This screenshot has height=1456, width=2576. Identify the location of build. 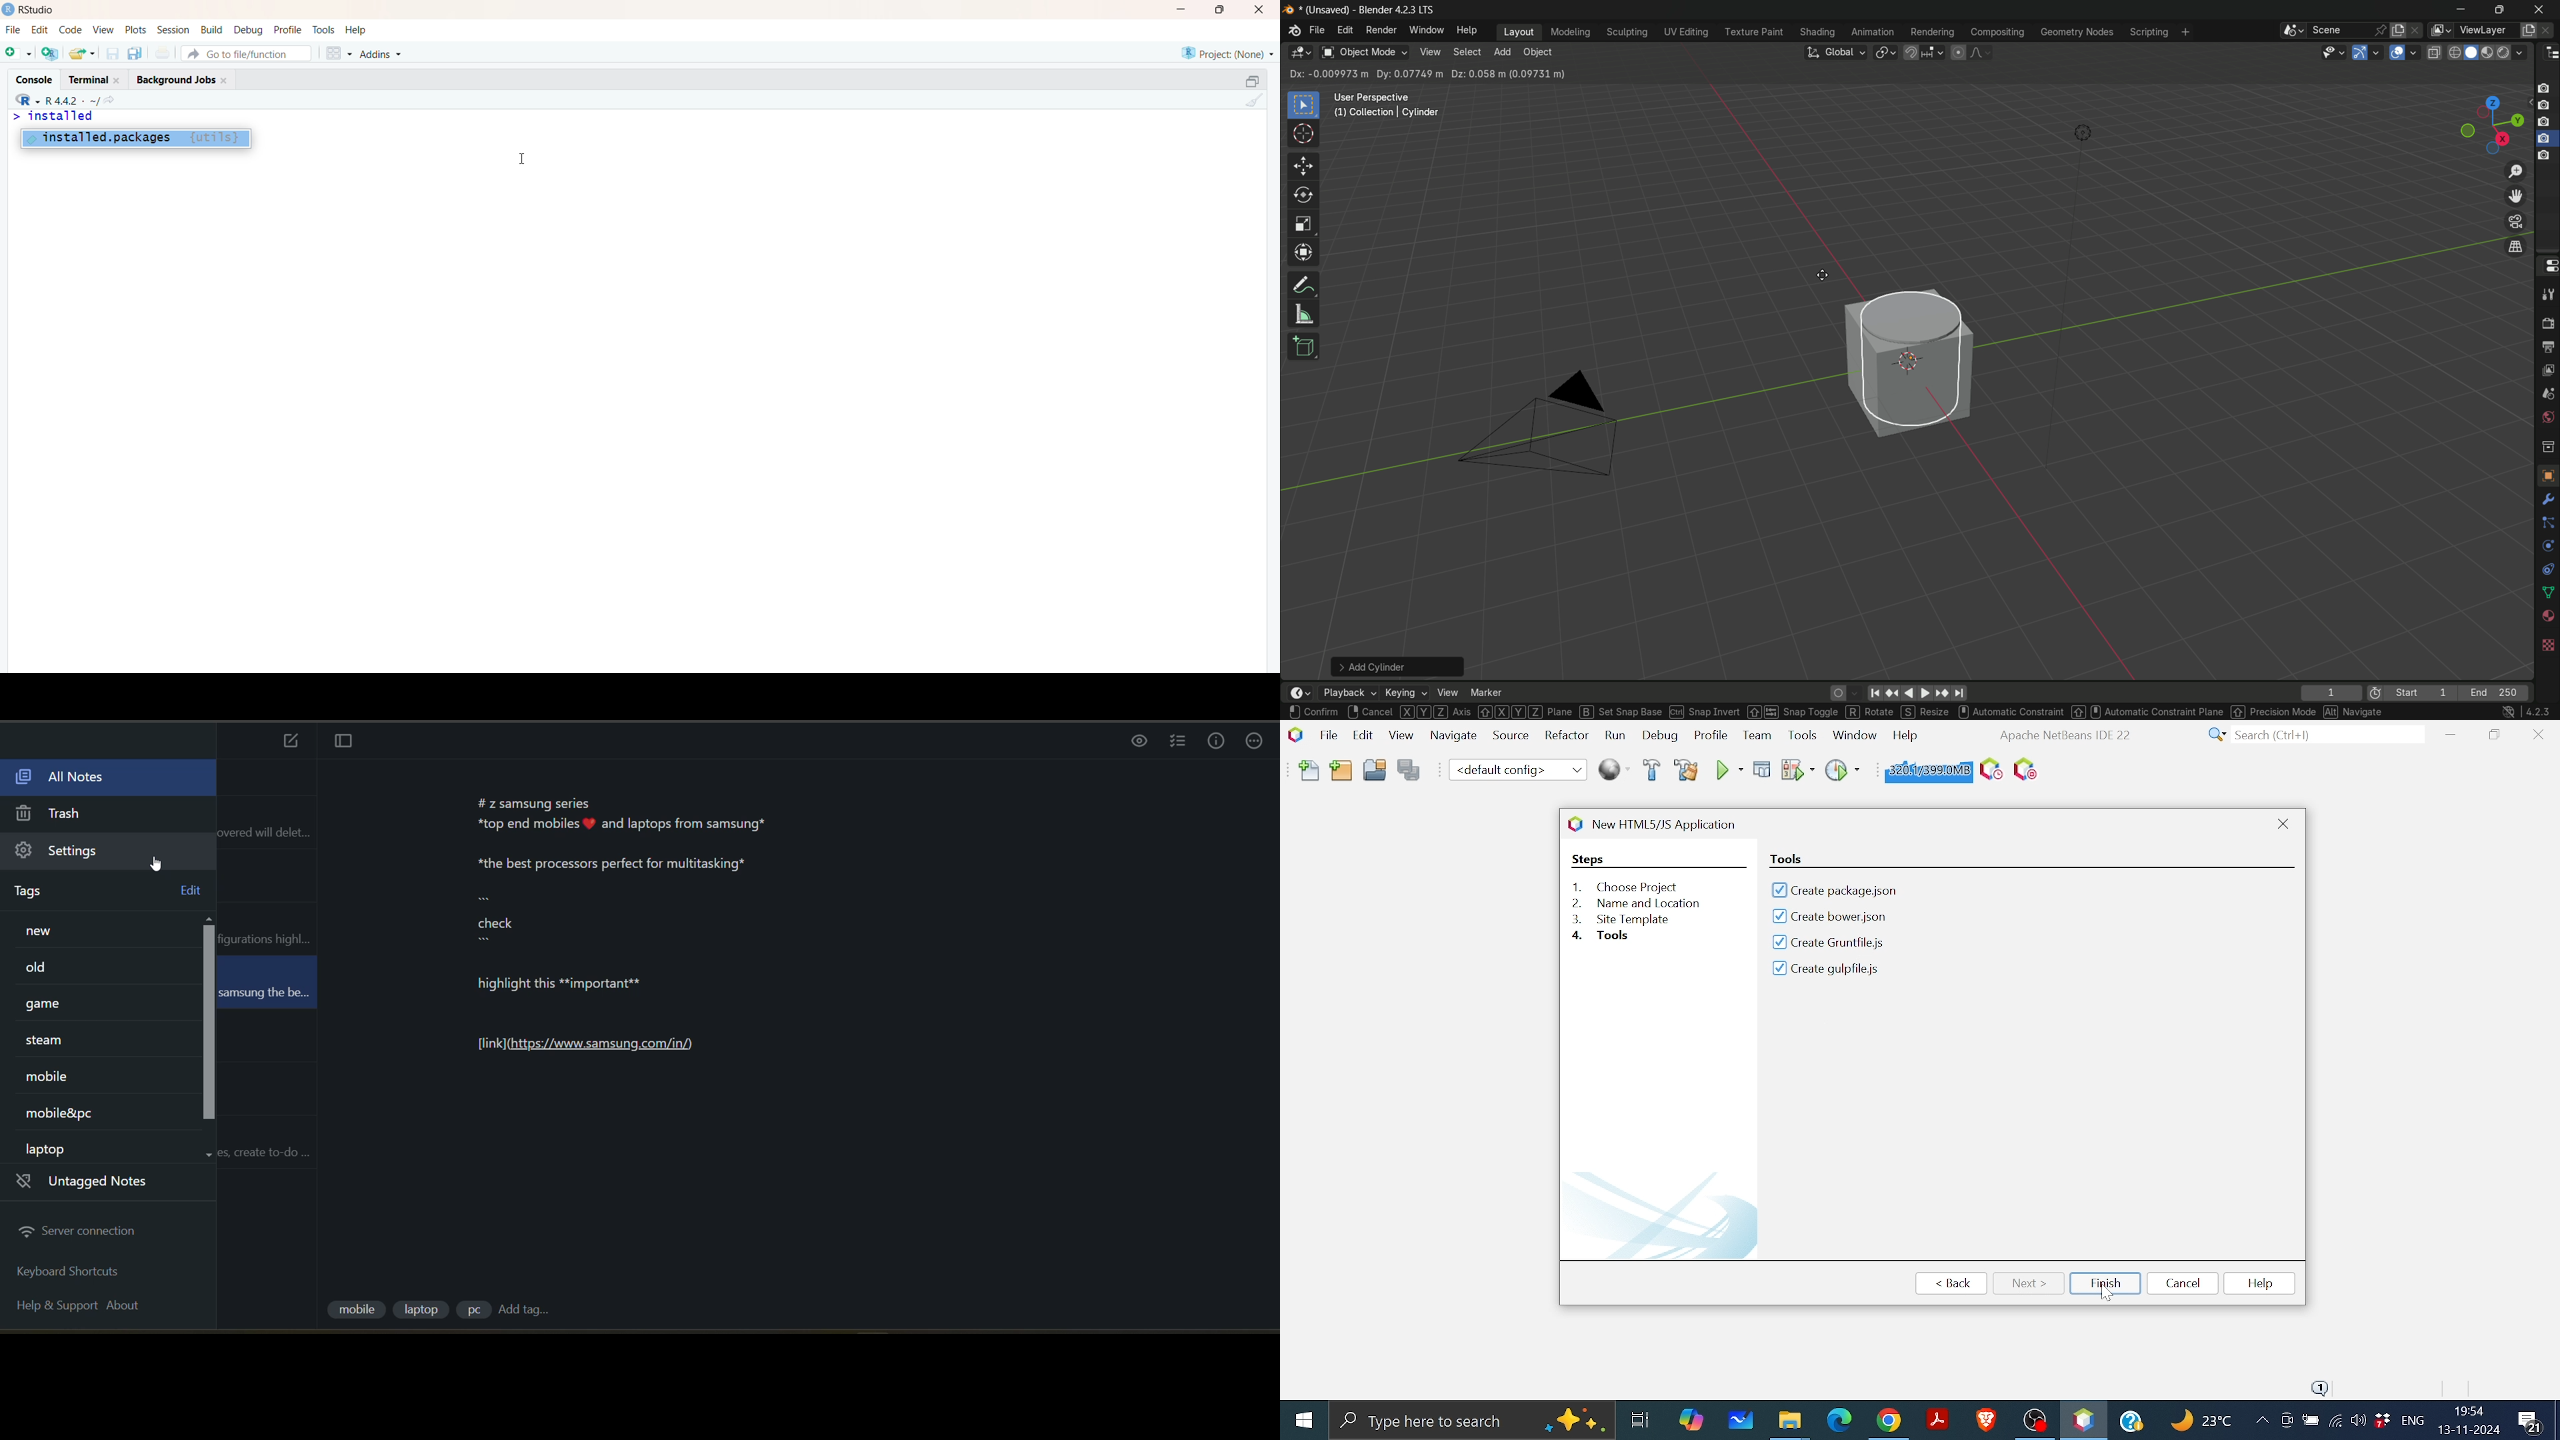
(213, 30).